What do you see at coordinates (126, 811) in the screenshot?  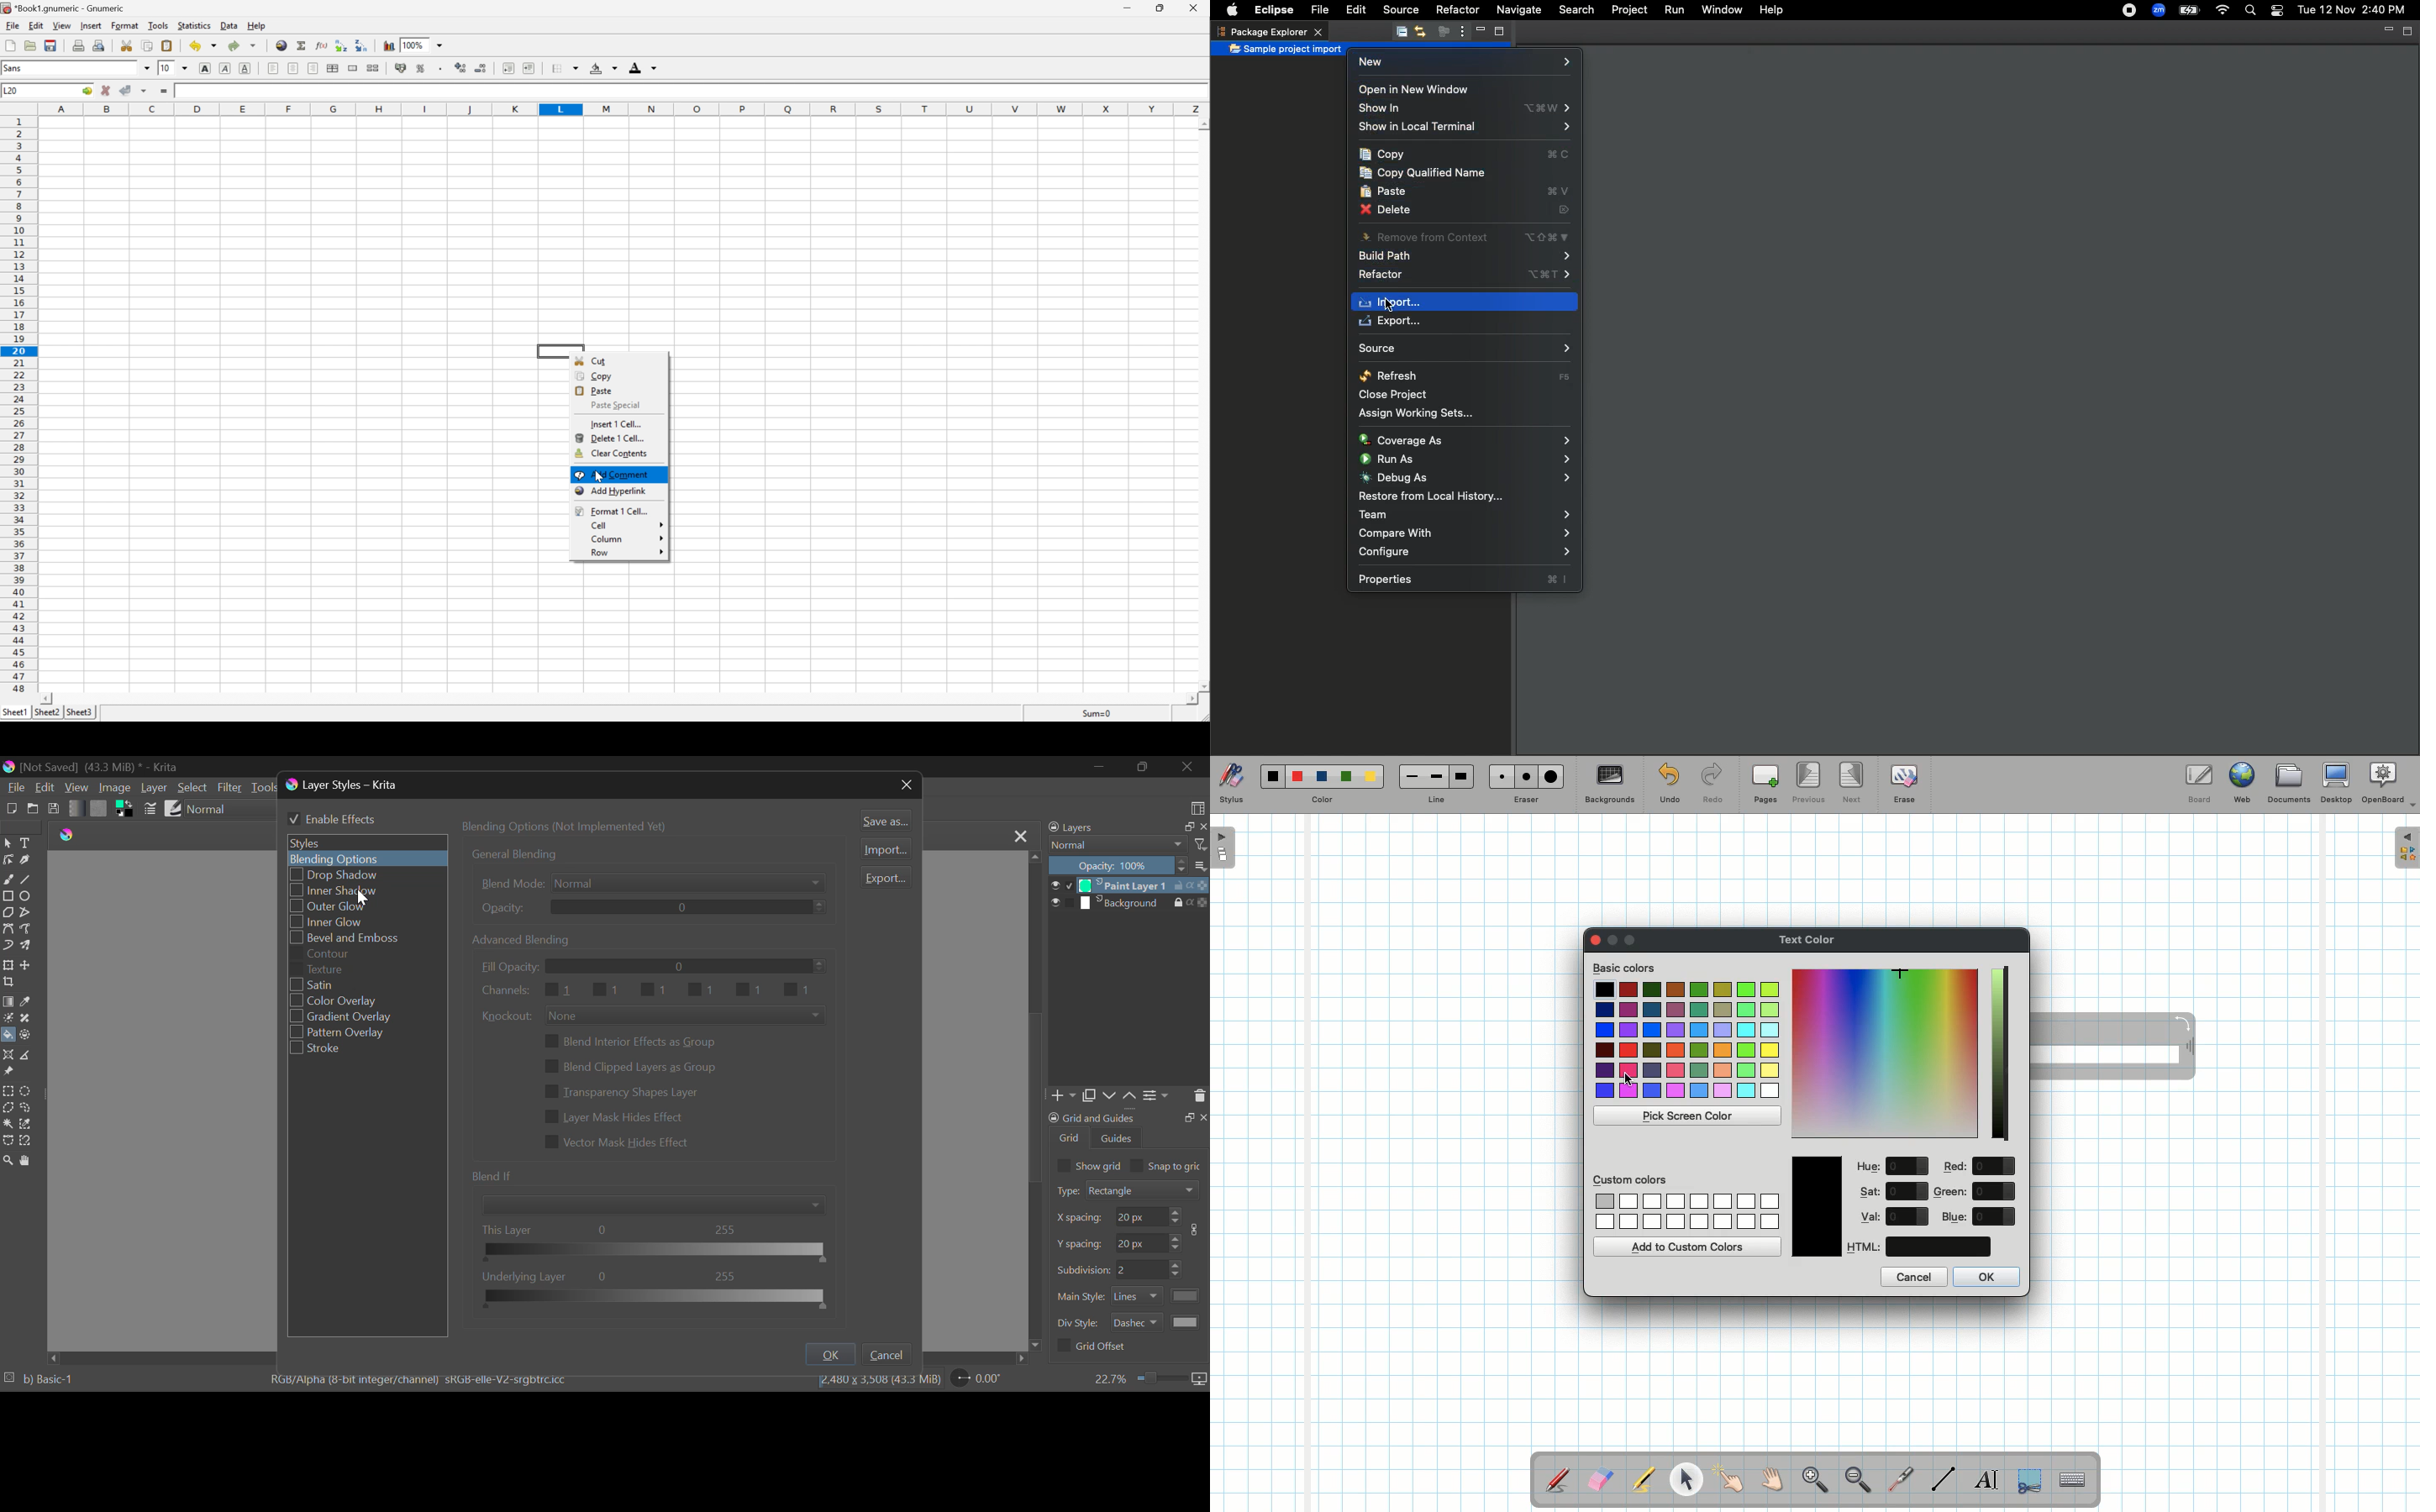 I see `Colors in Use` at bounding box center [126, 811].